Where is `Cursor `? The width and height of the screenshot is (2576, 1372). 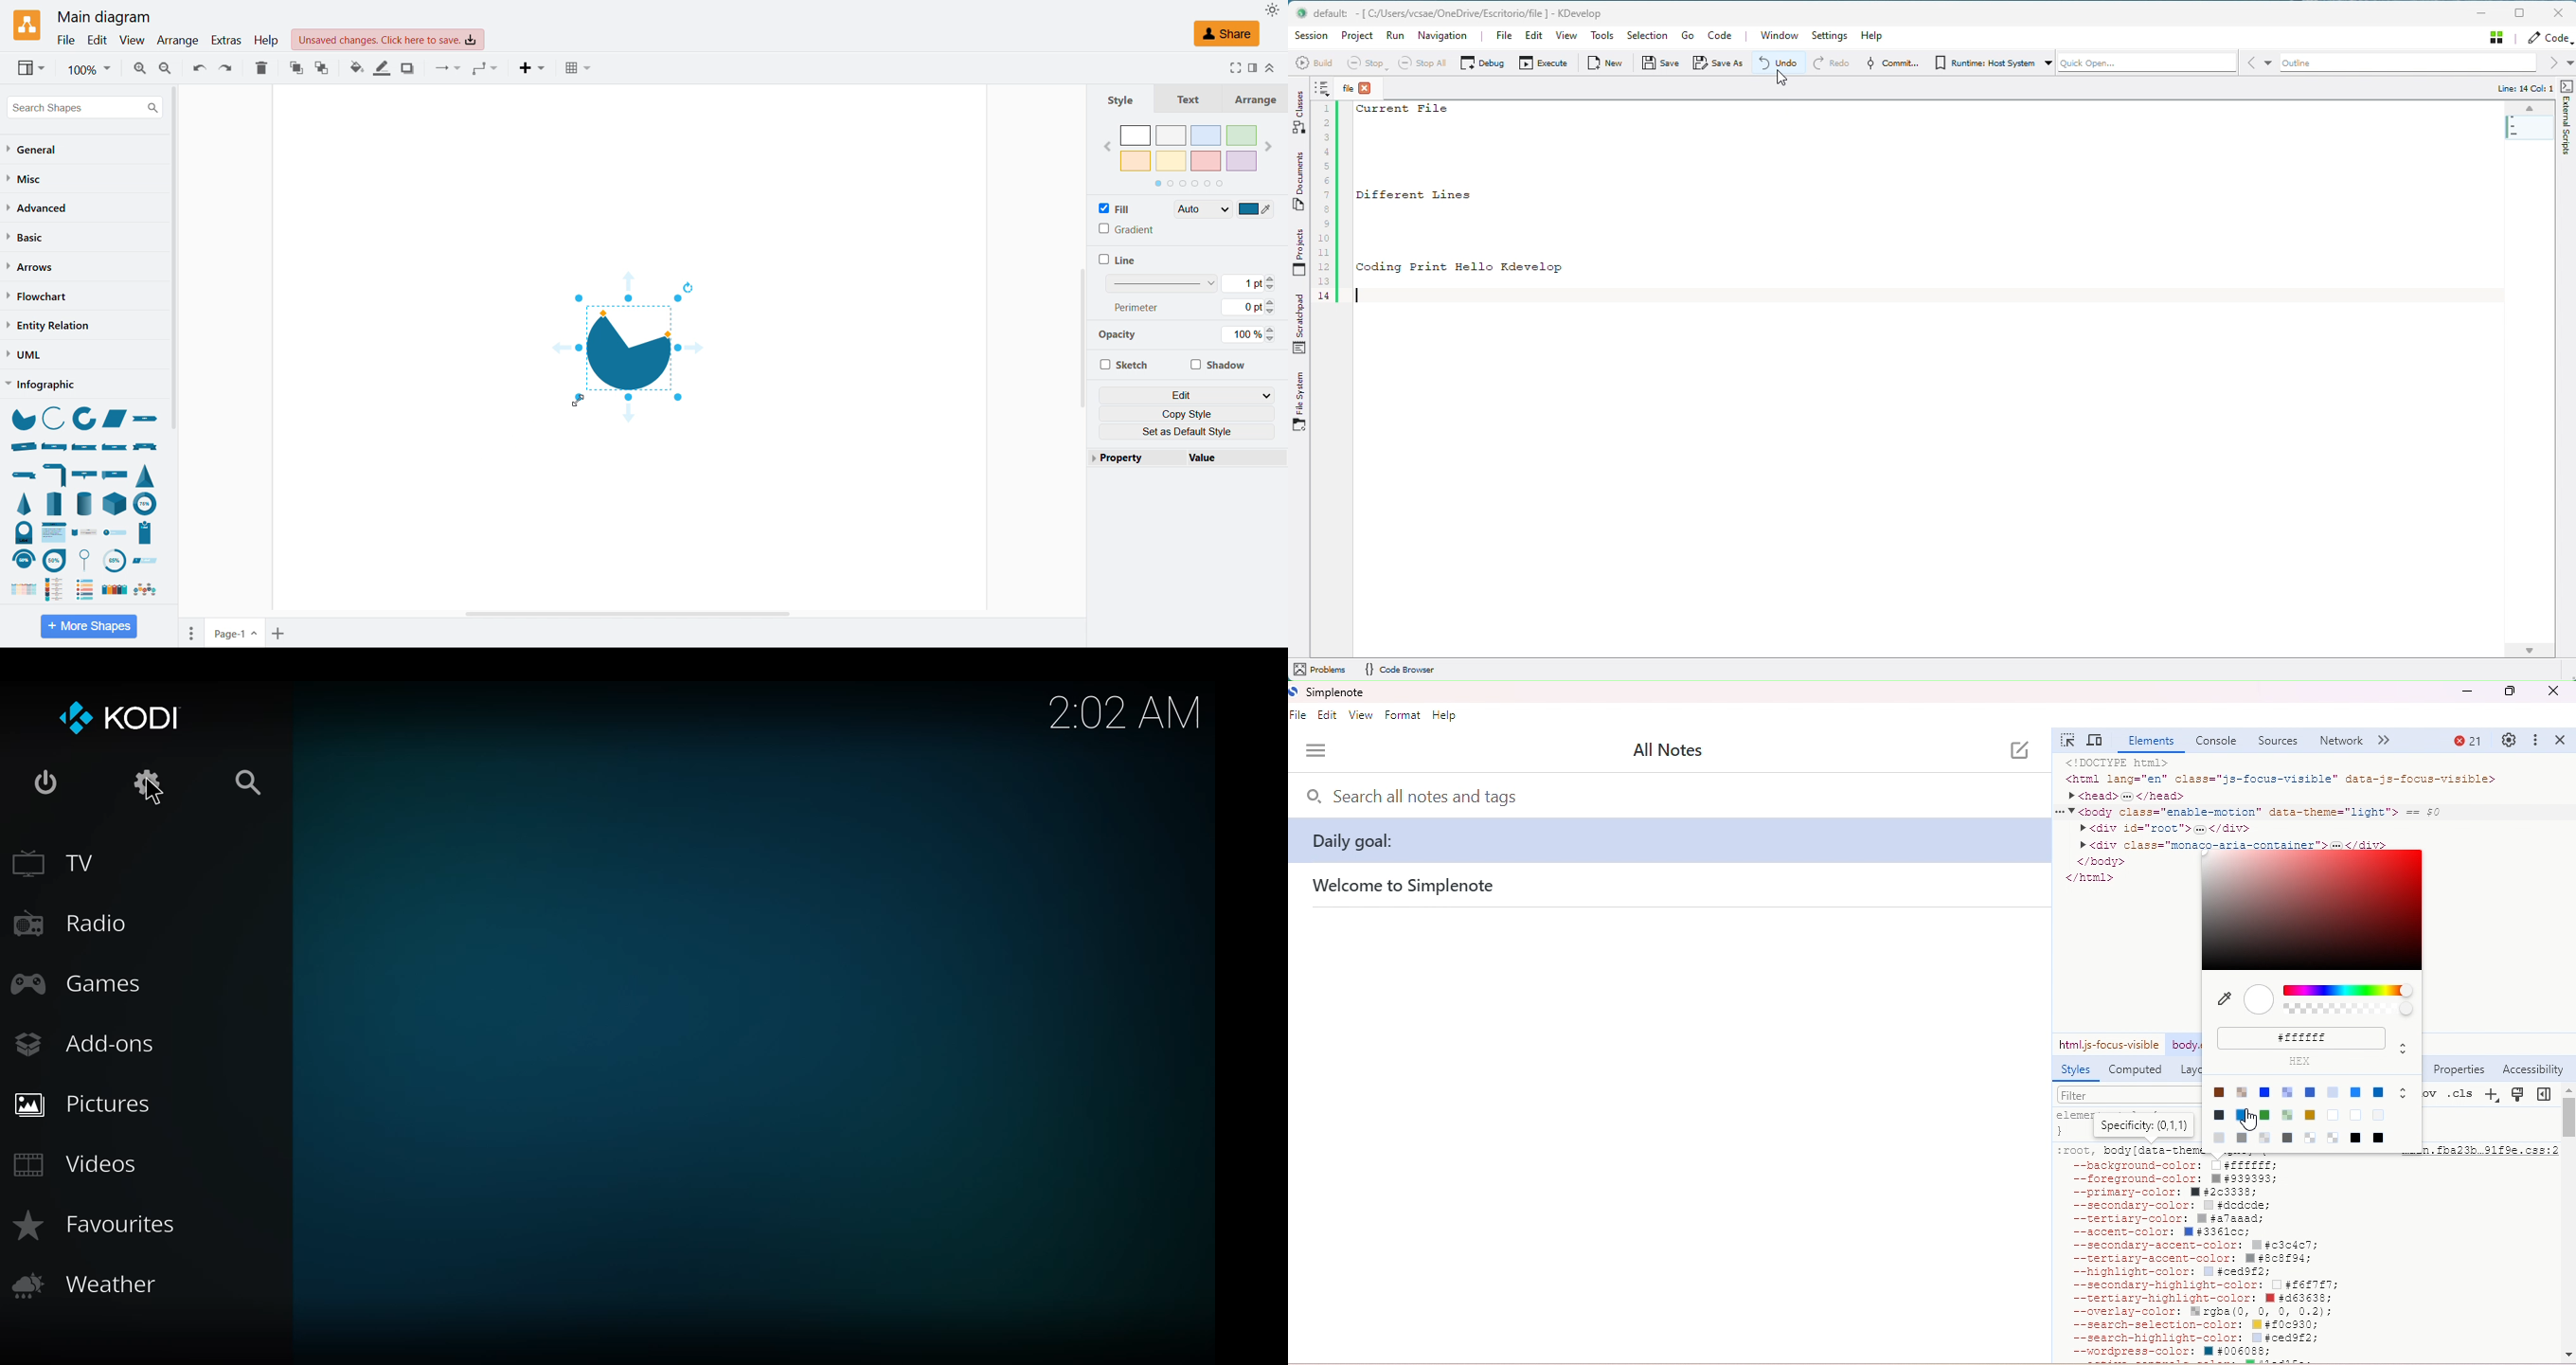
Cursor  is located at coordinates (578, 401).